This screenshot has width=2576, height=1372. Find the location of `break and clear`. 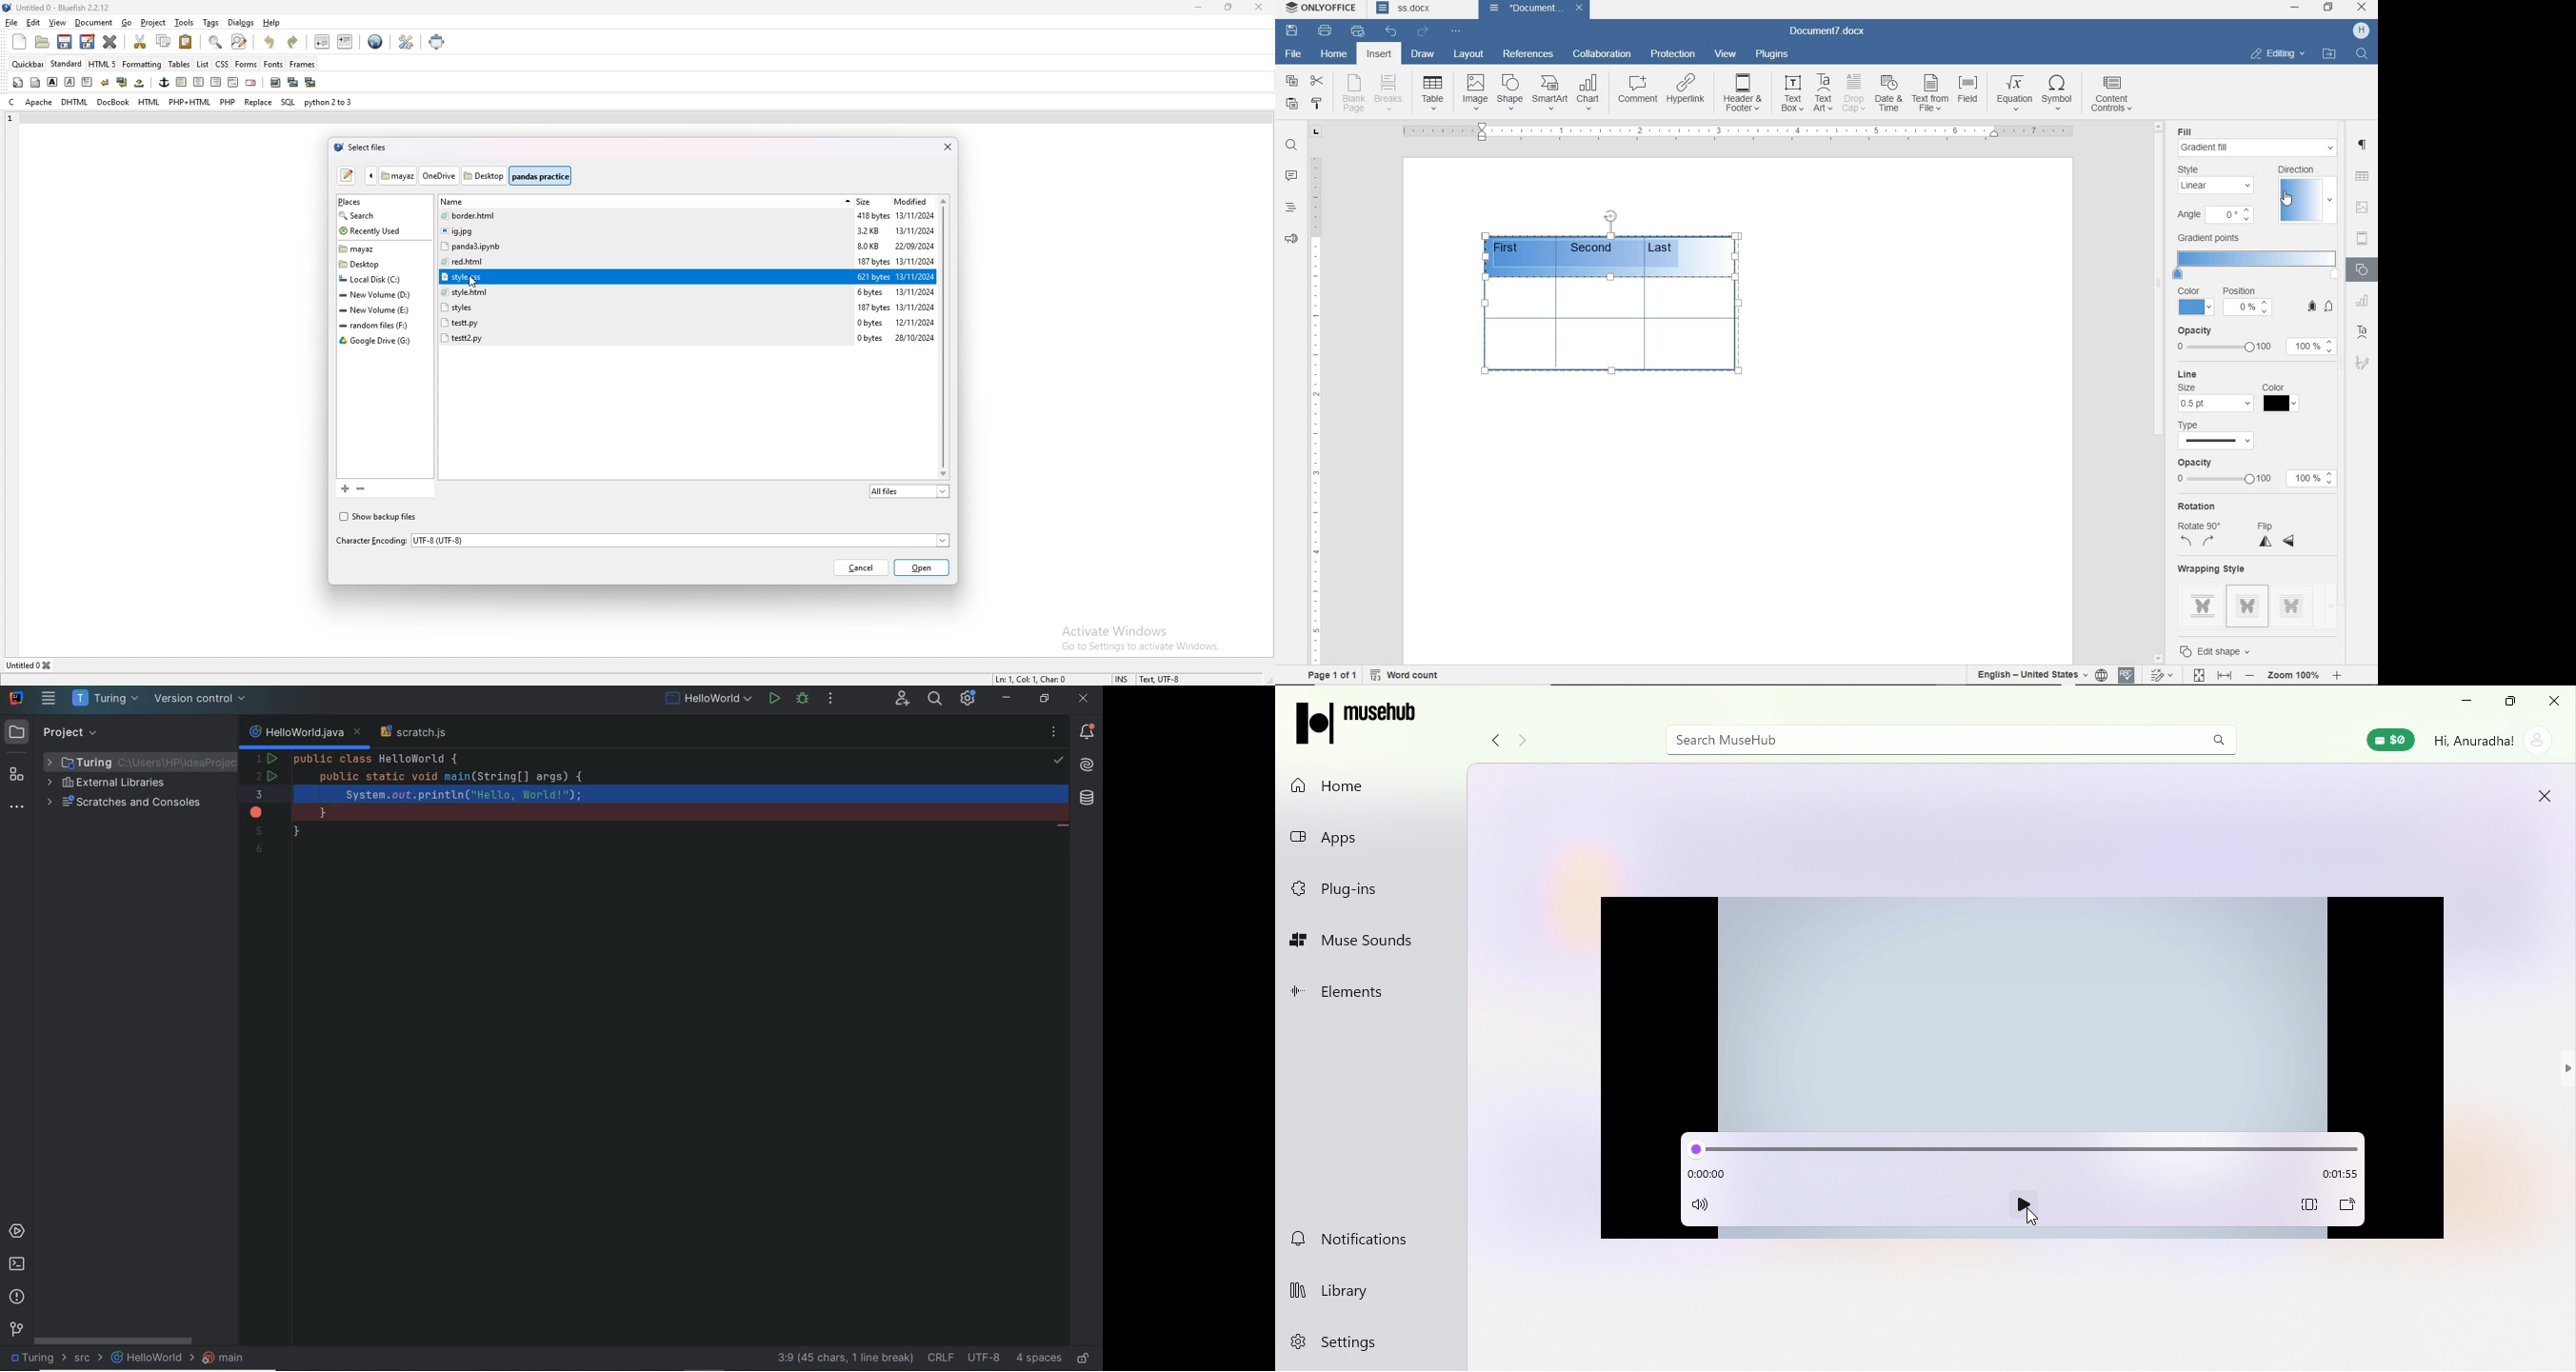

break and clear is located at coordinates (123, 82).